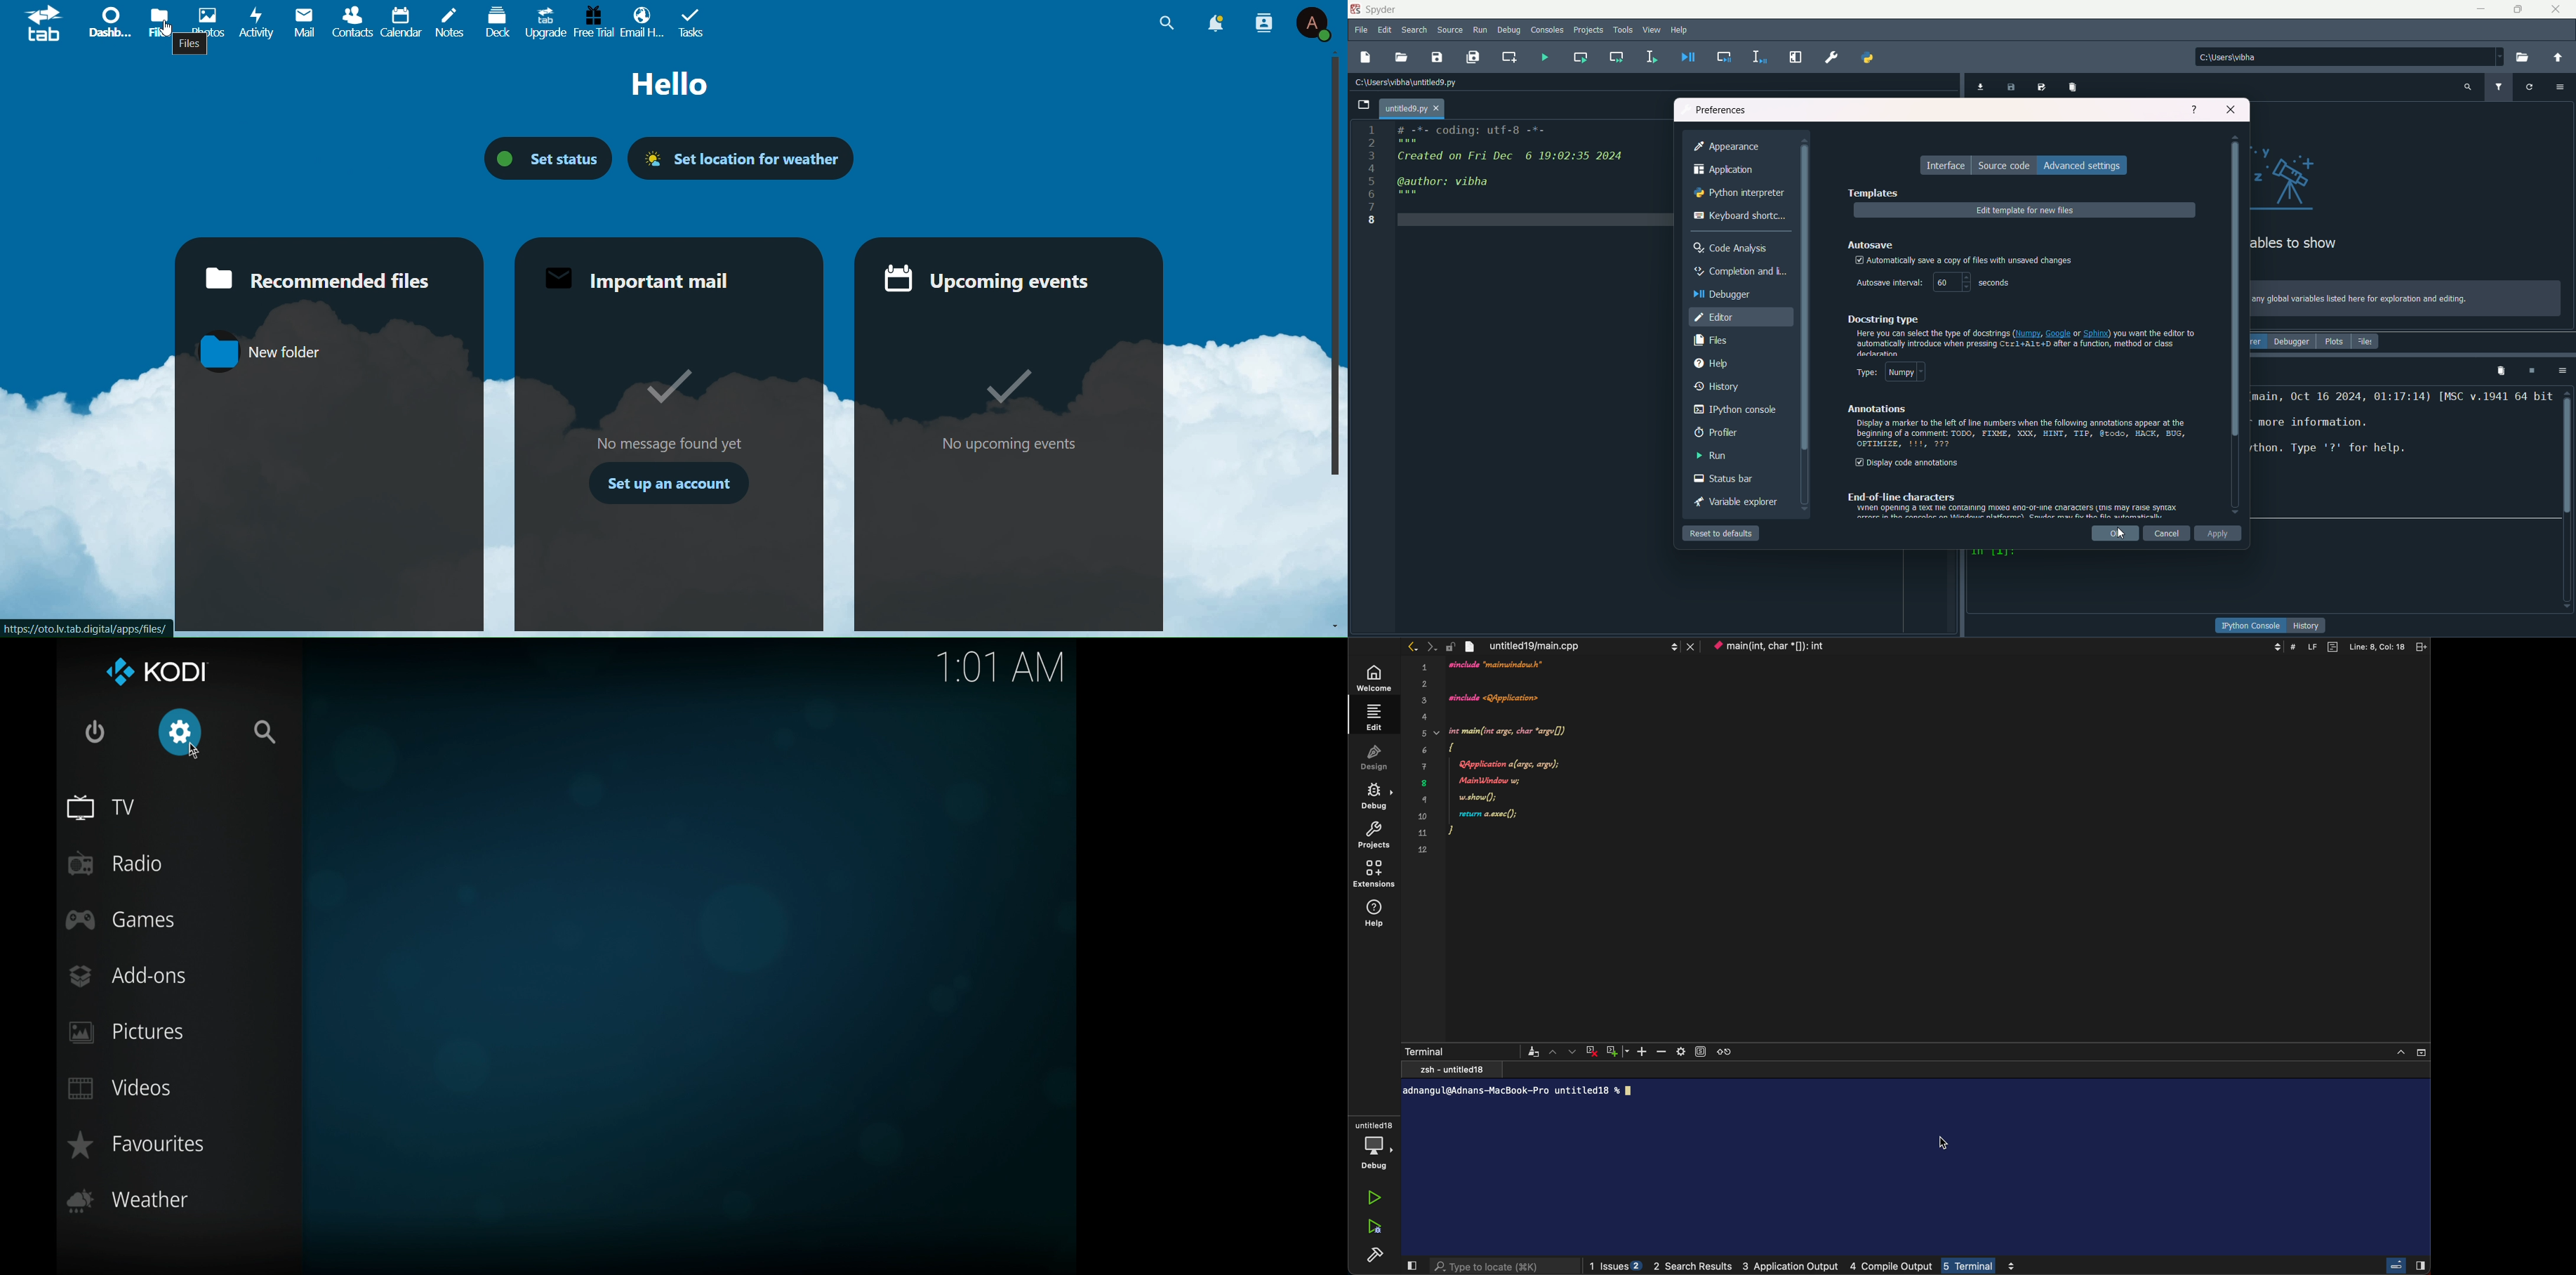 This screenshot has height=1288, width=2576. What do you see at coordinates (253, 23) in the screenshot?
I see `Activity` at bounding box center [253, 23].